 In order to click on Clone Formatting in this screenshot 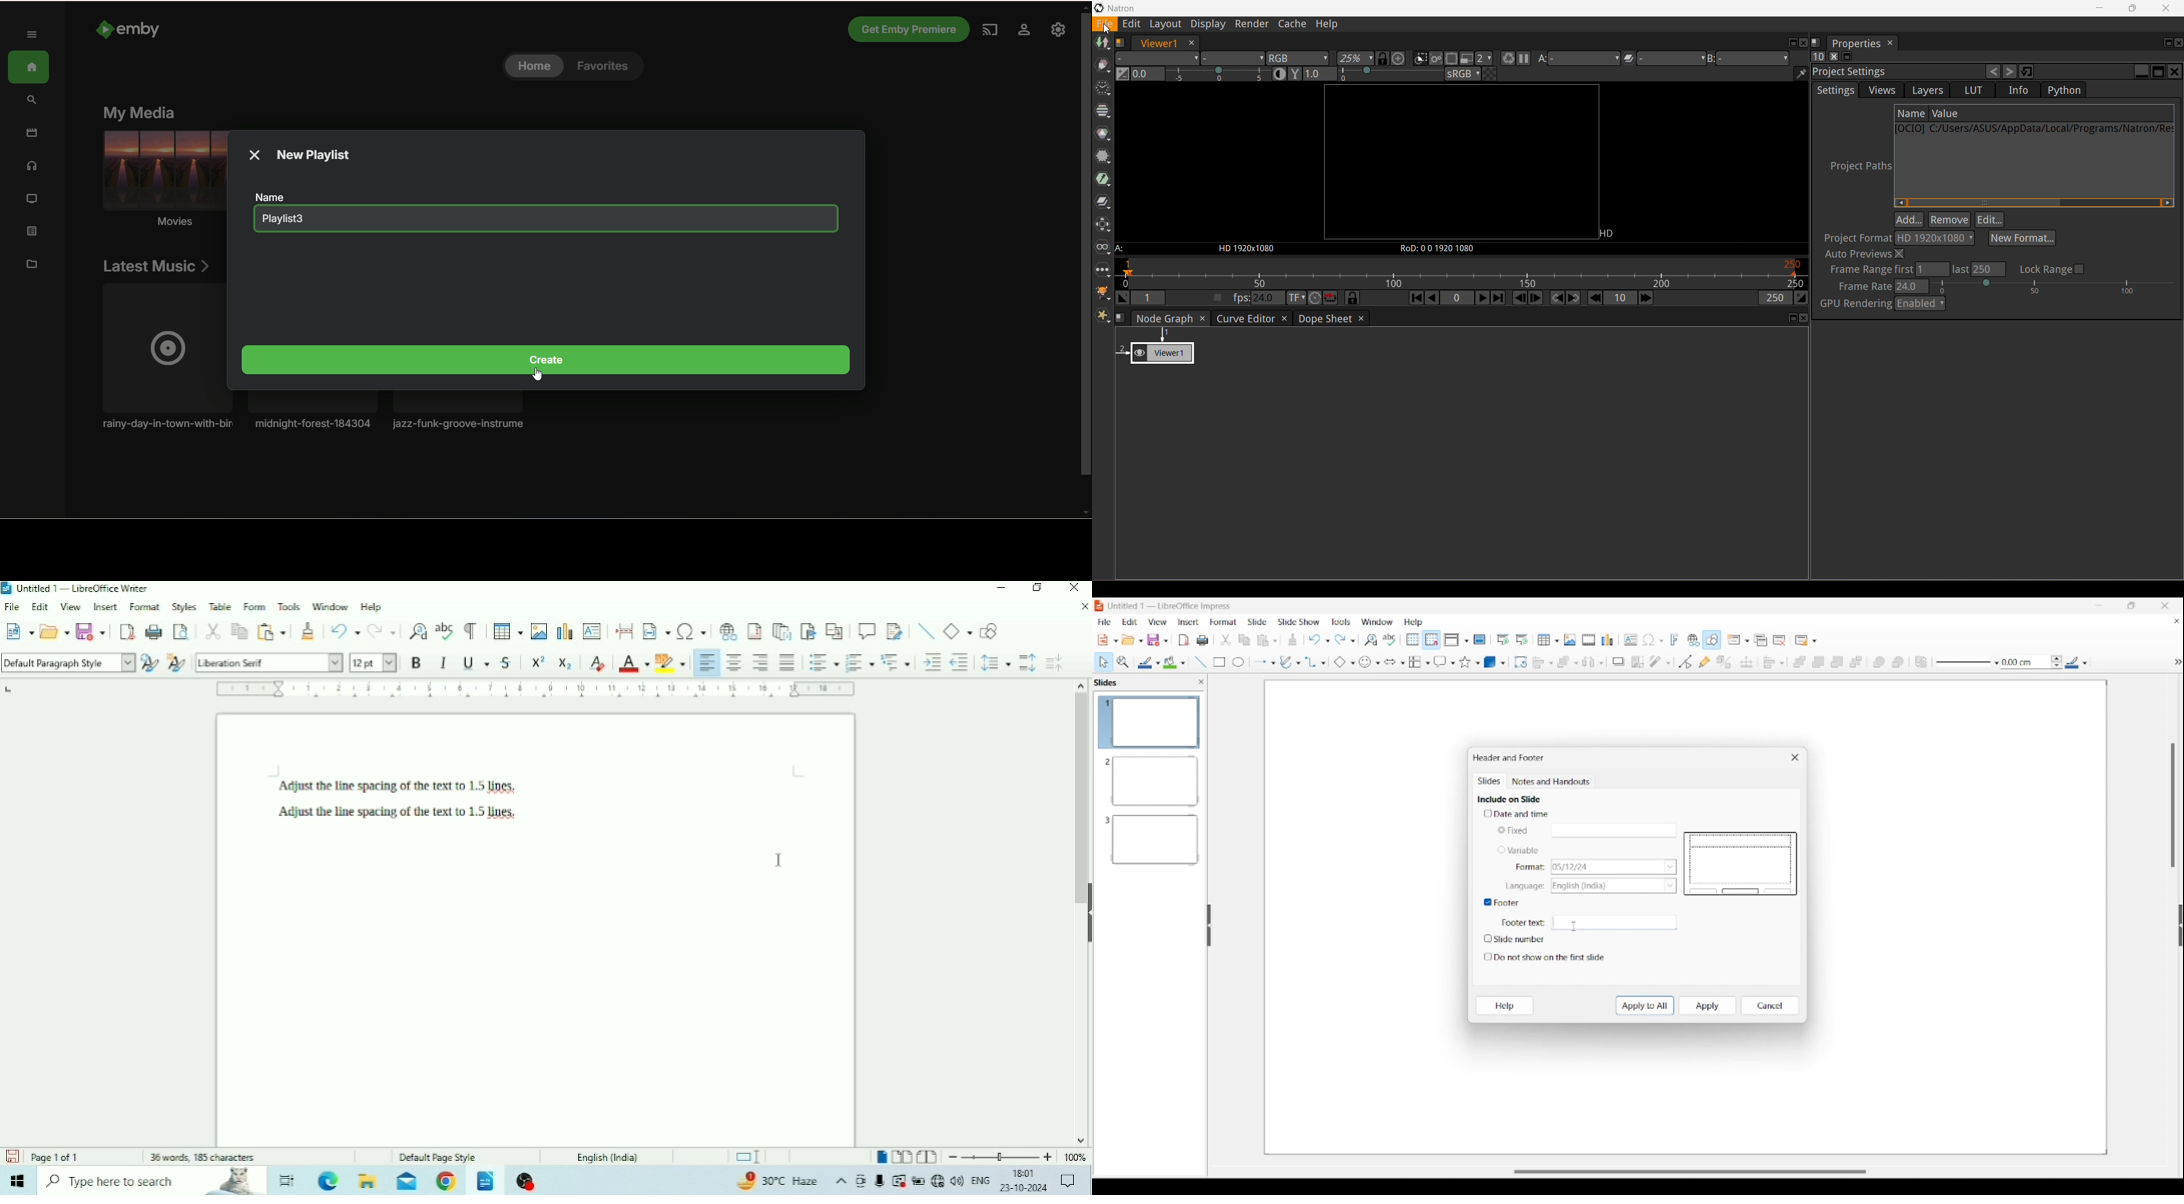, I will do `click(308, 631)`.